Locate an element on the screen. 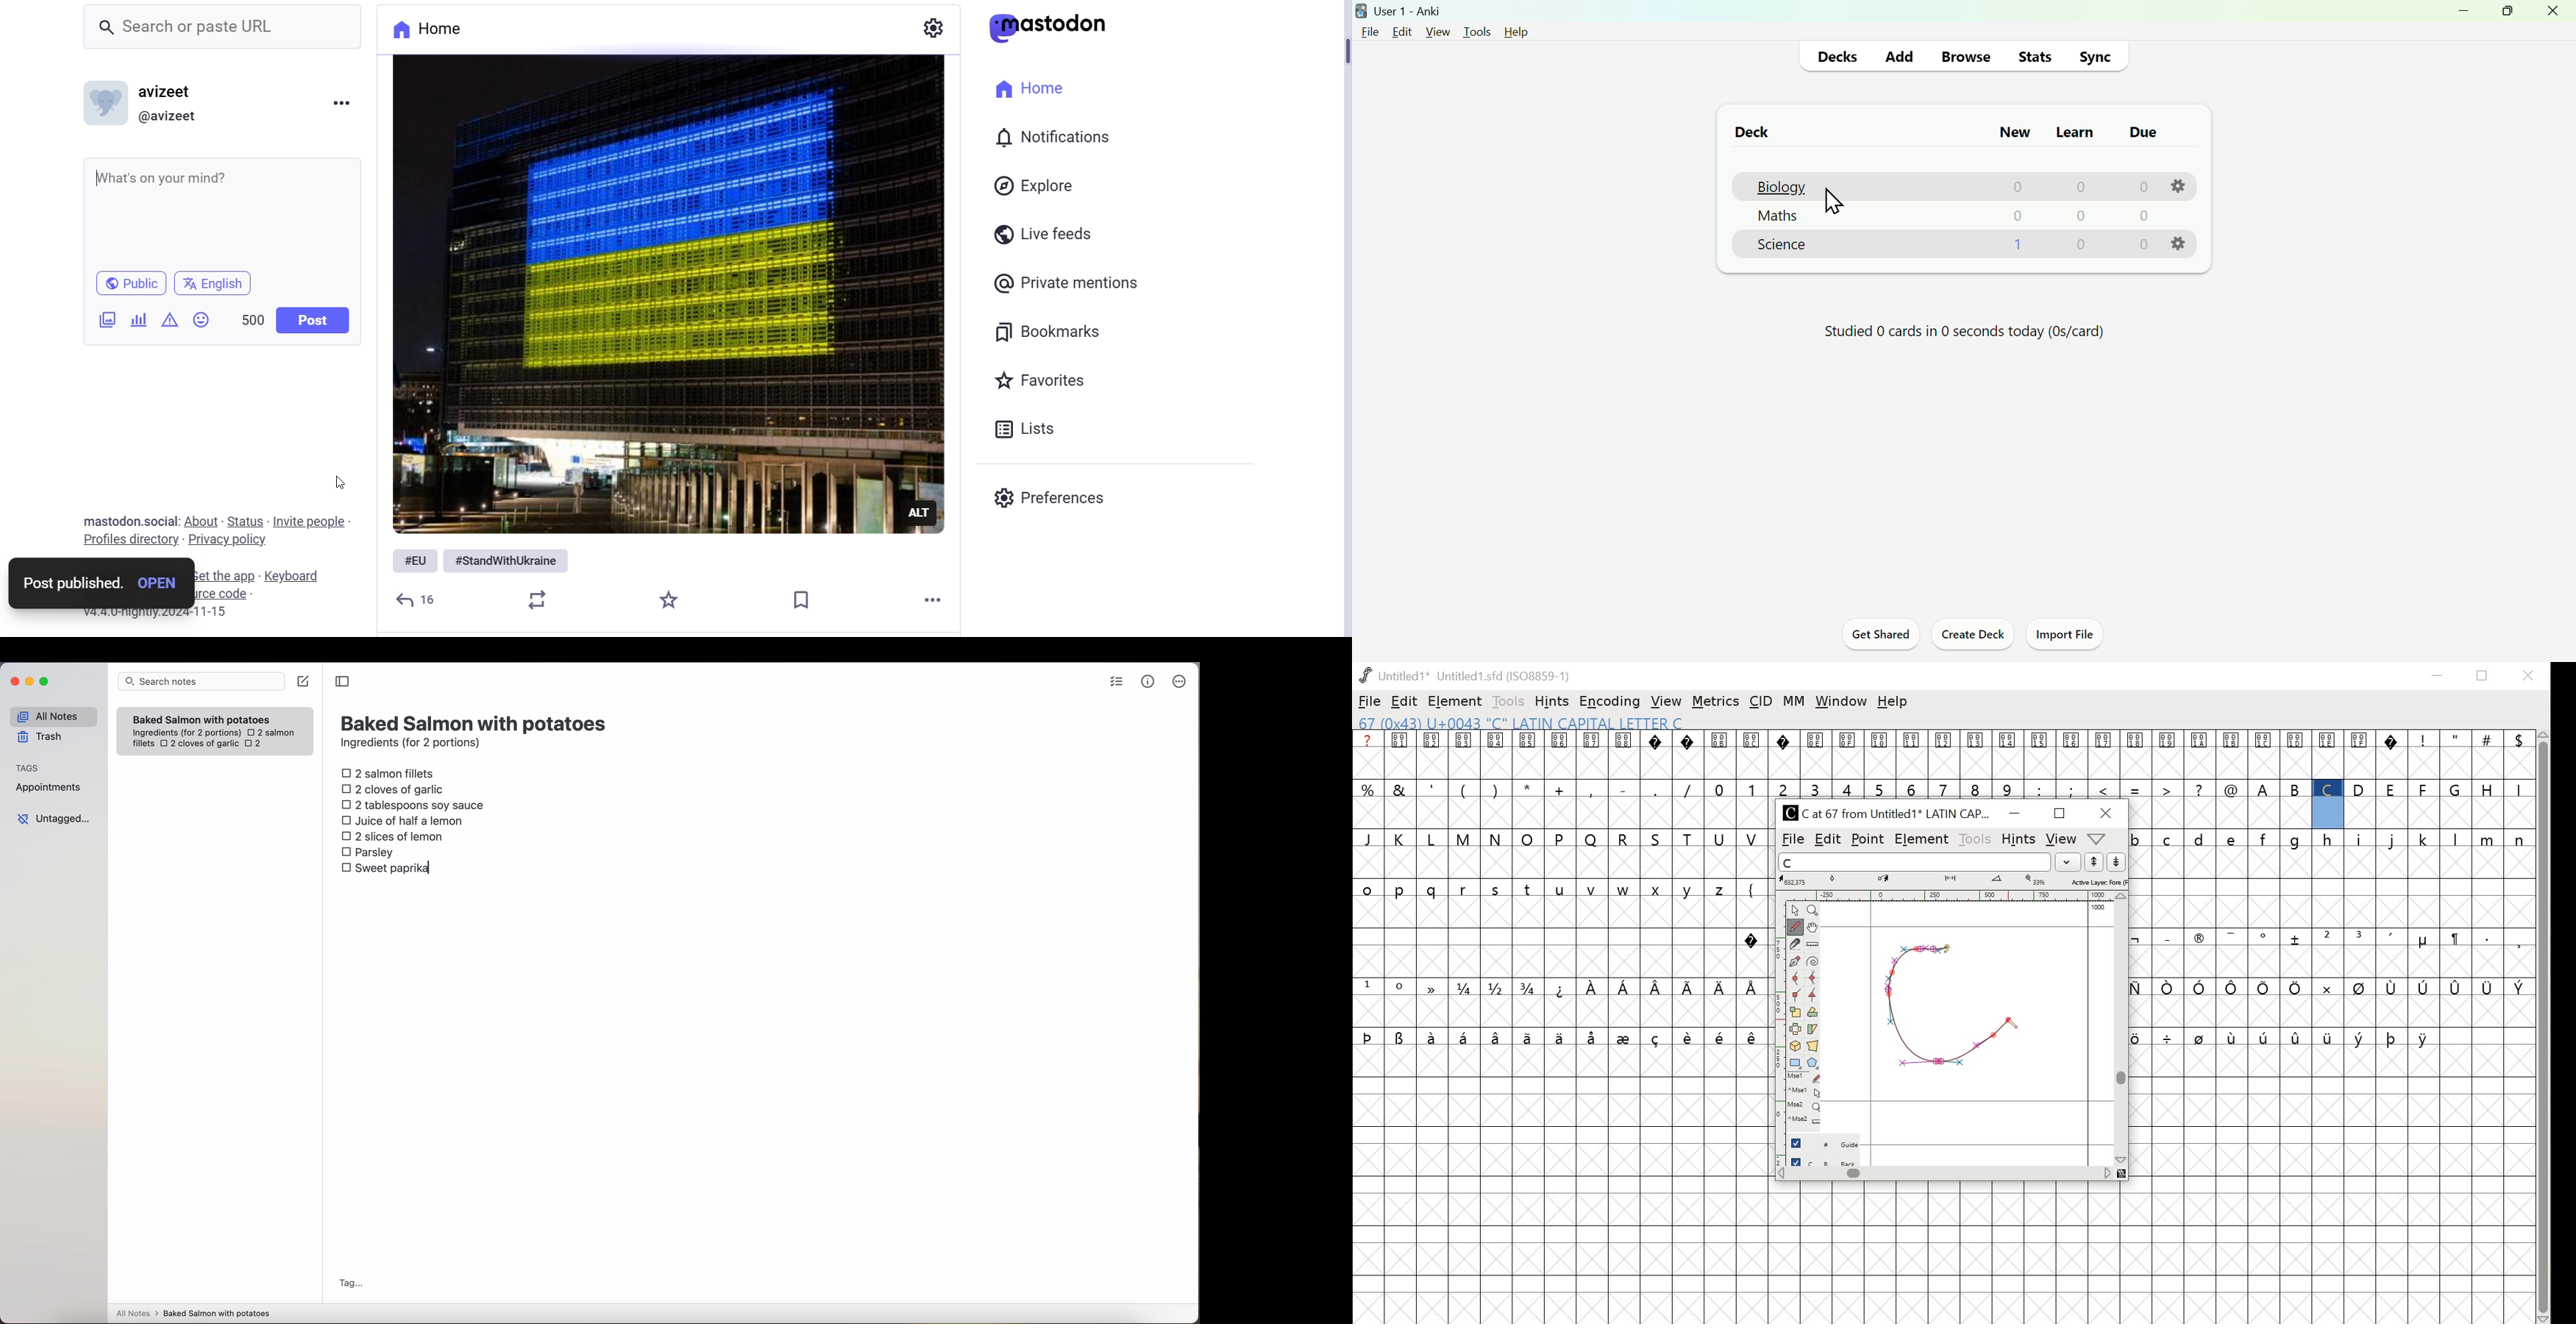  Hashtags is located at coordinates (482, 560).